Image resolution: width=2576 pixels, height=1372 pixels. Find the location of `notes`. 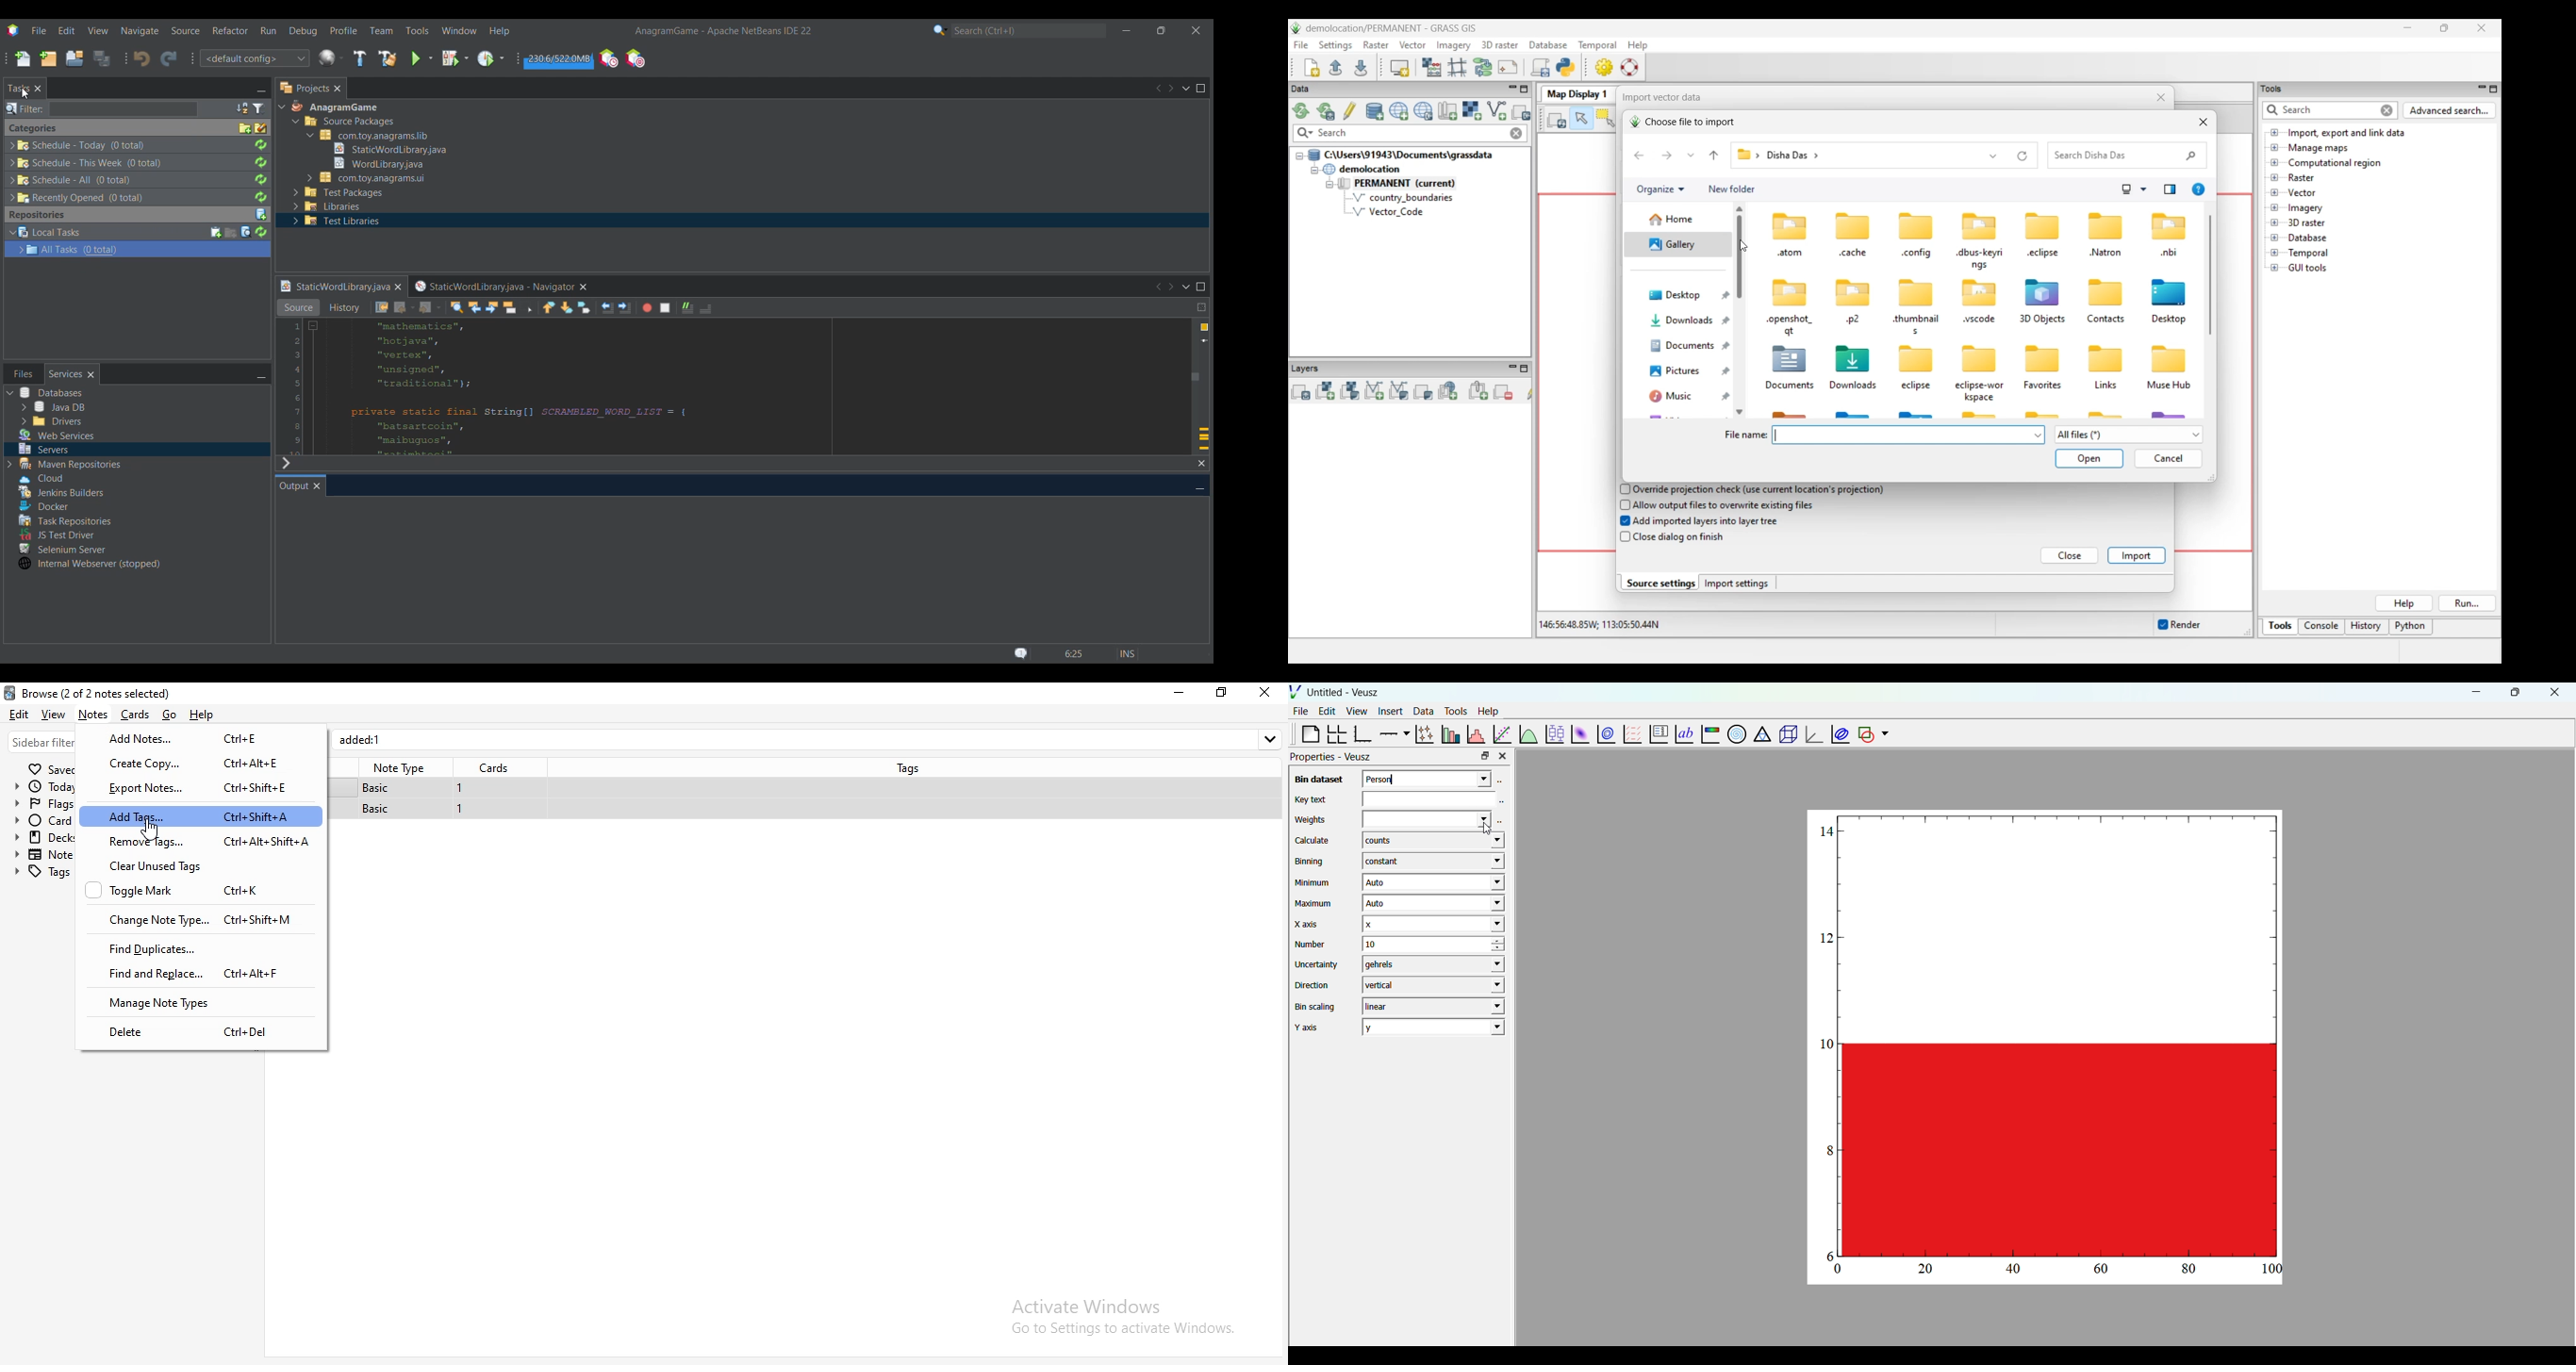

notes is located at coordinates (92, 714).